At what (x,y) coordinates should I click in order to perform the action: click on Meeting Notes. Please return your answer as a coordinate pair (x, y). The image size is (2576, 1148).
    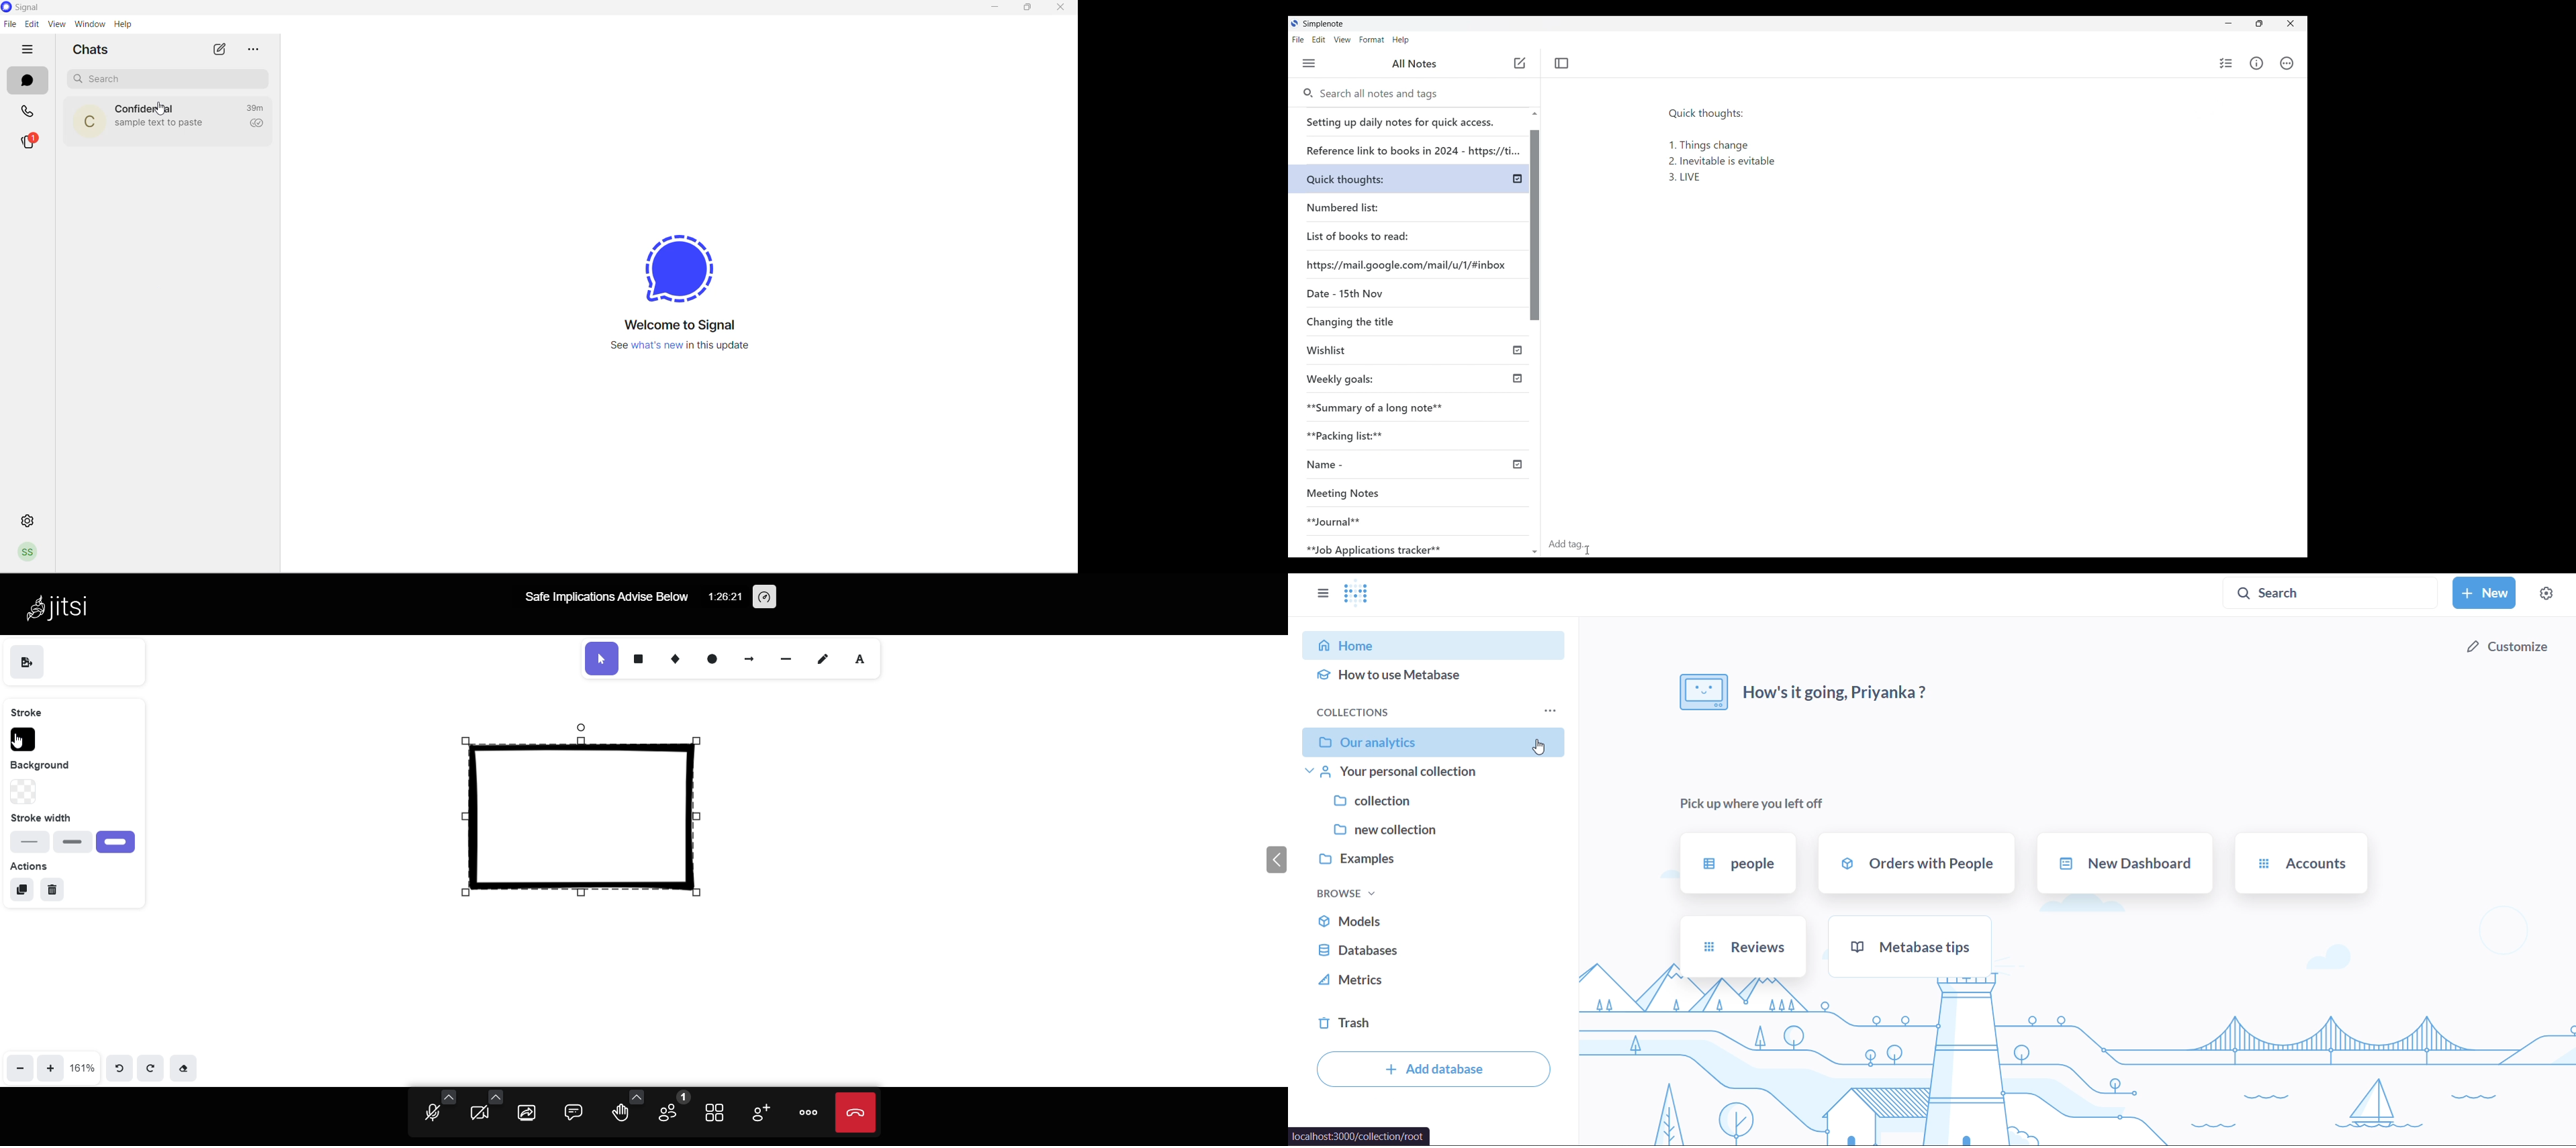
    Looking at the image, I should click on (1395, 494).